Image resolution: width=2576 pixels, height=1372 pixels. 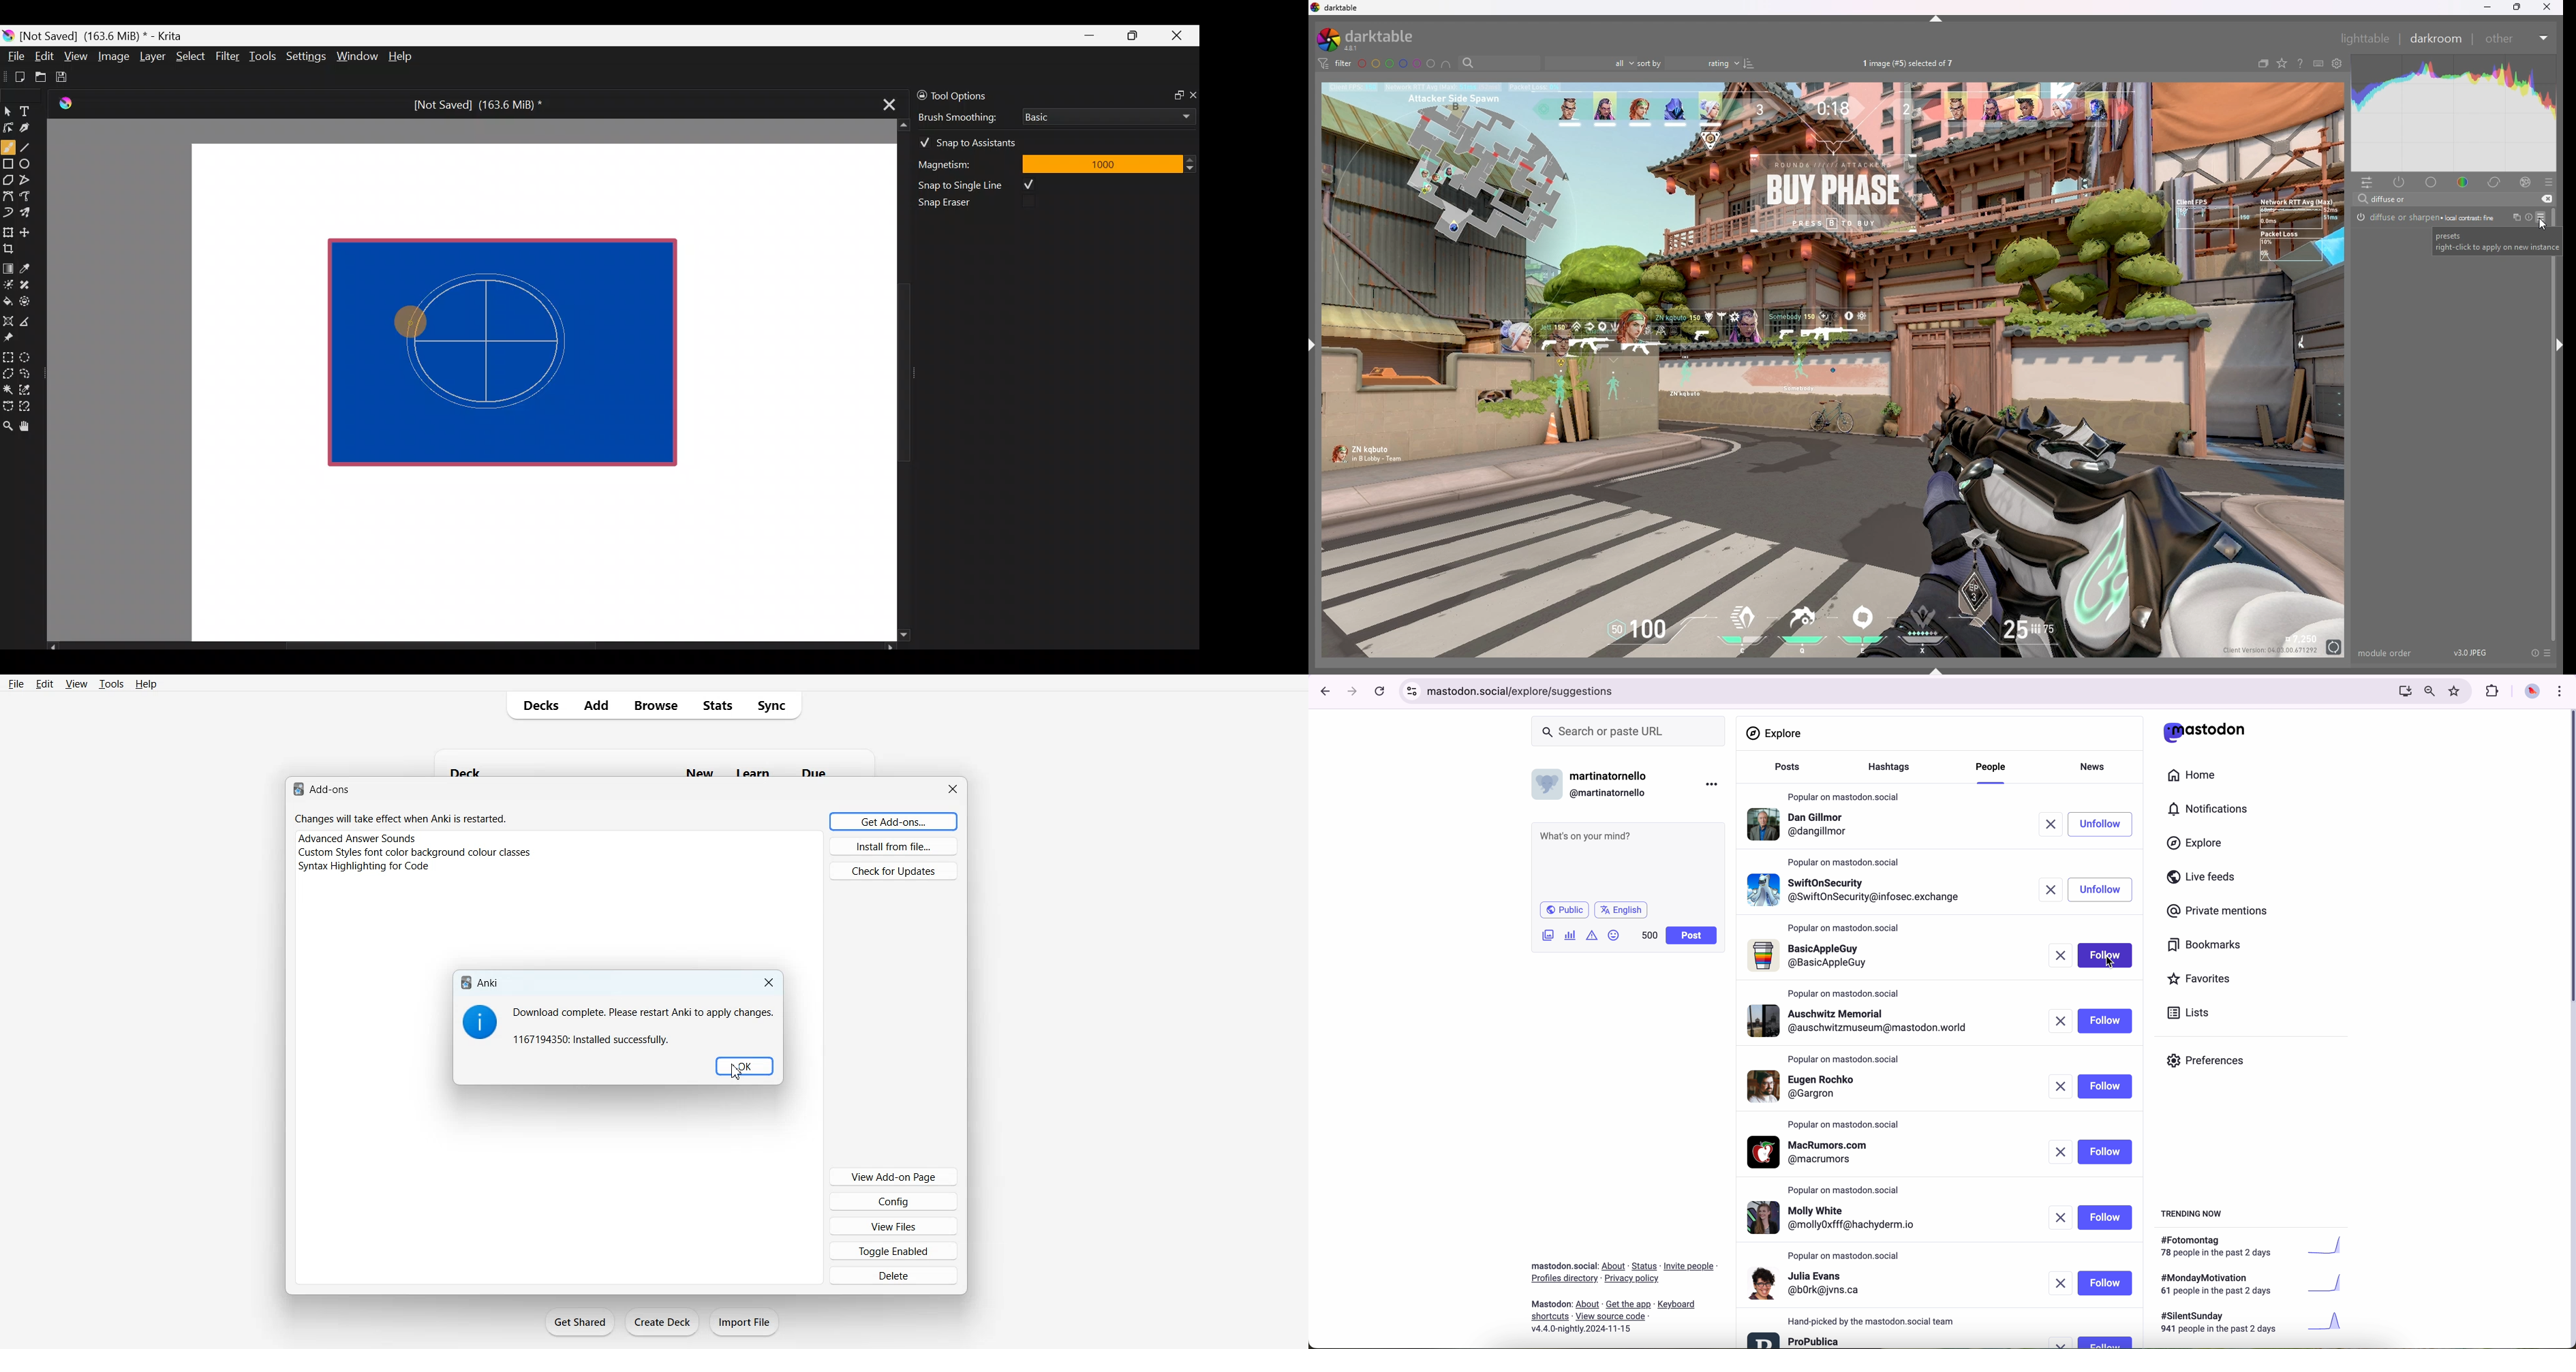 I want to click on Image, so click(x=113, y=56).